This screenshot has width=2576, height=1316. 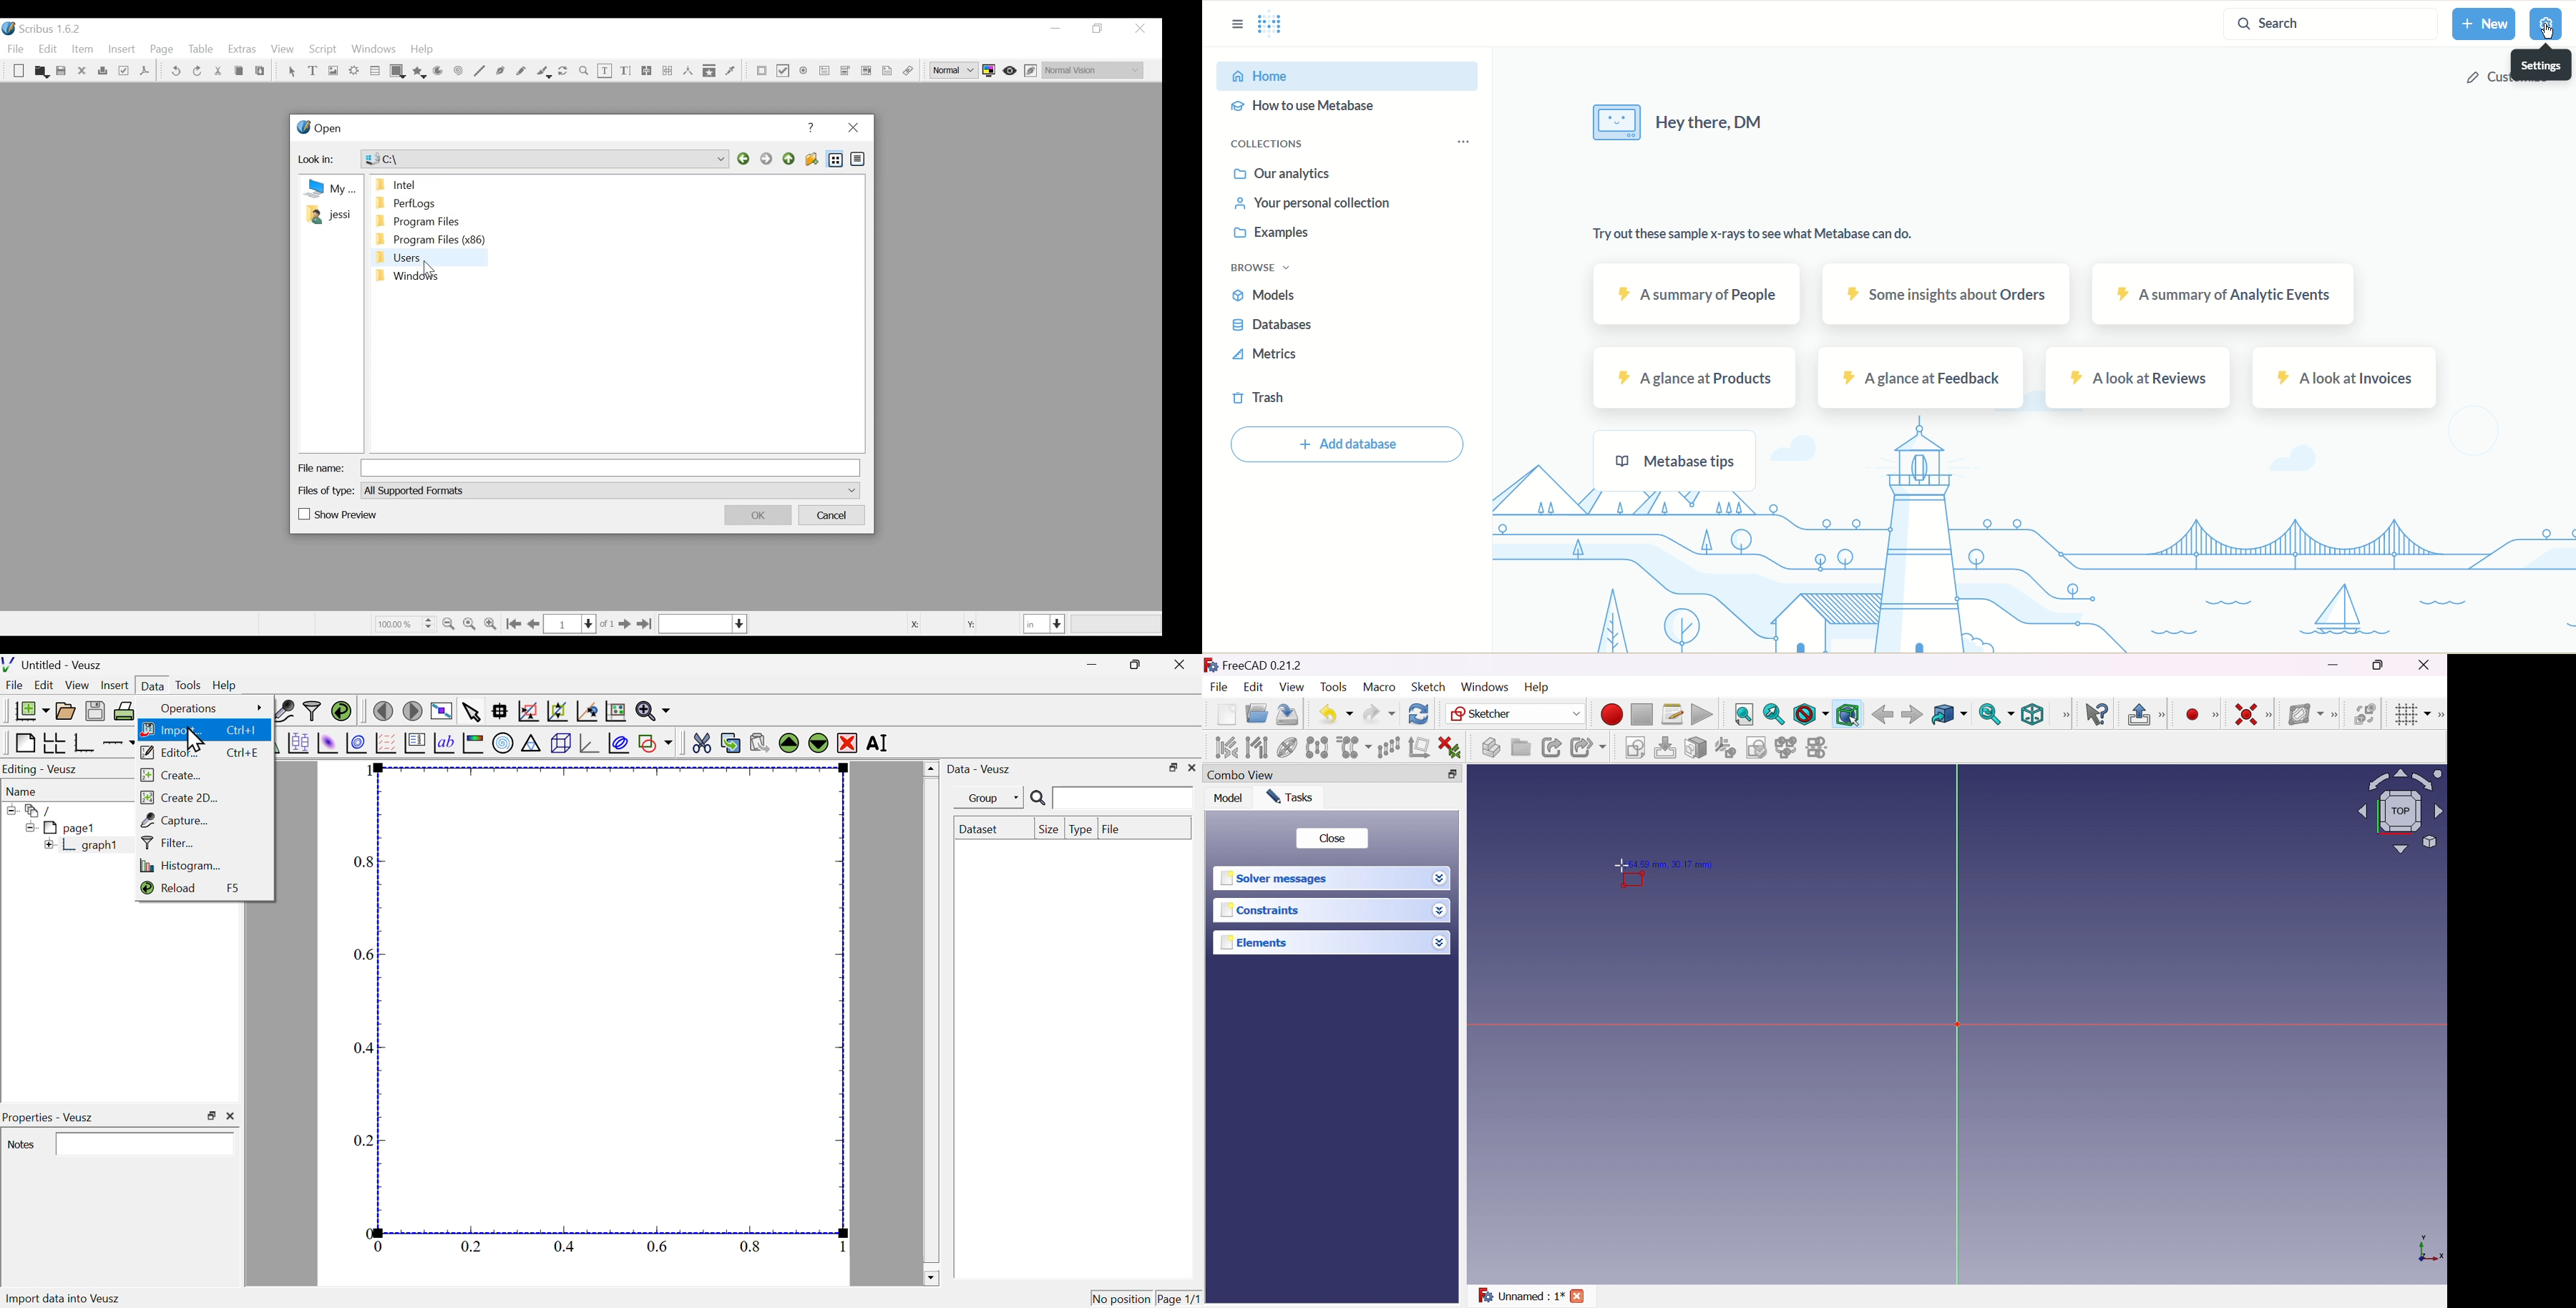 I want to click on Select the image preview quality, so click(x=956, y=70).